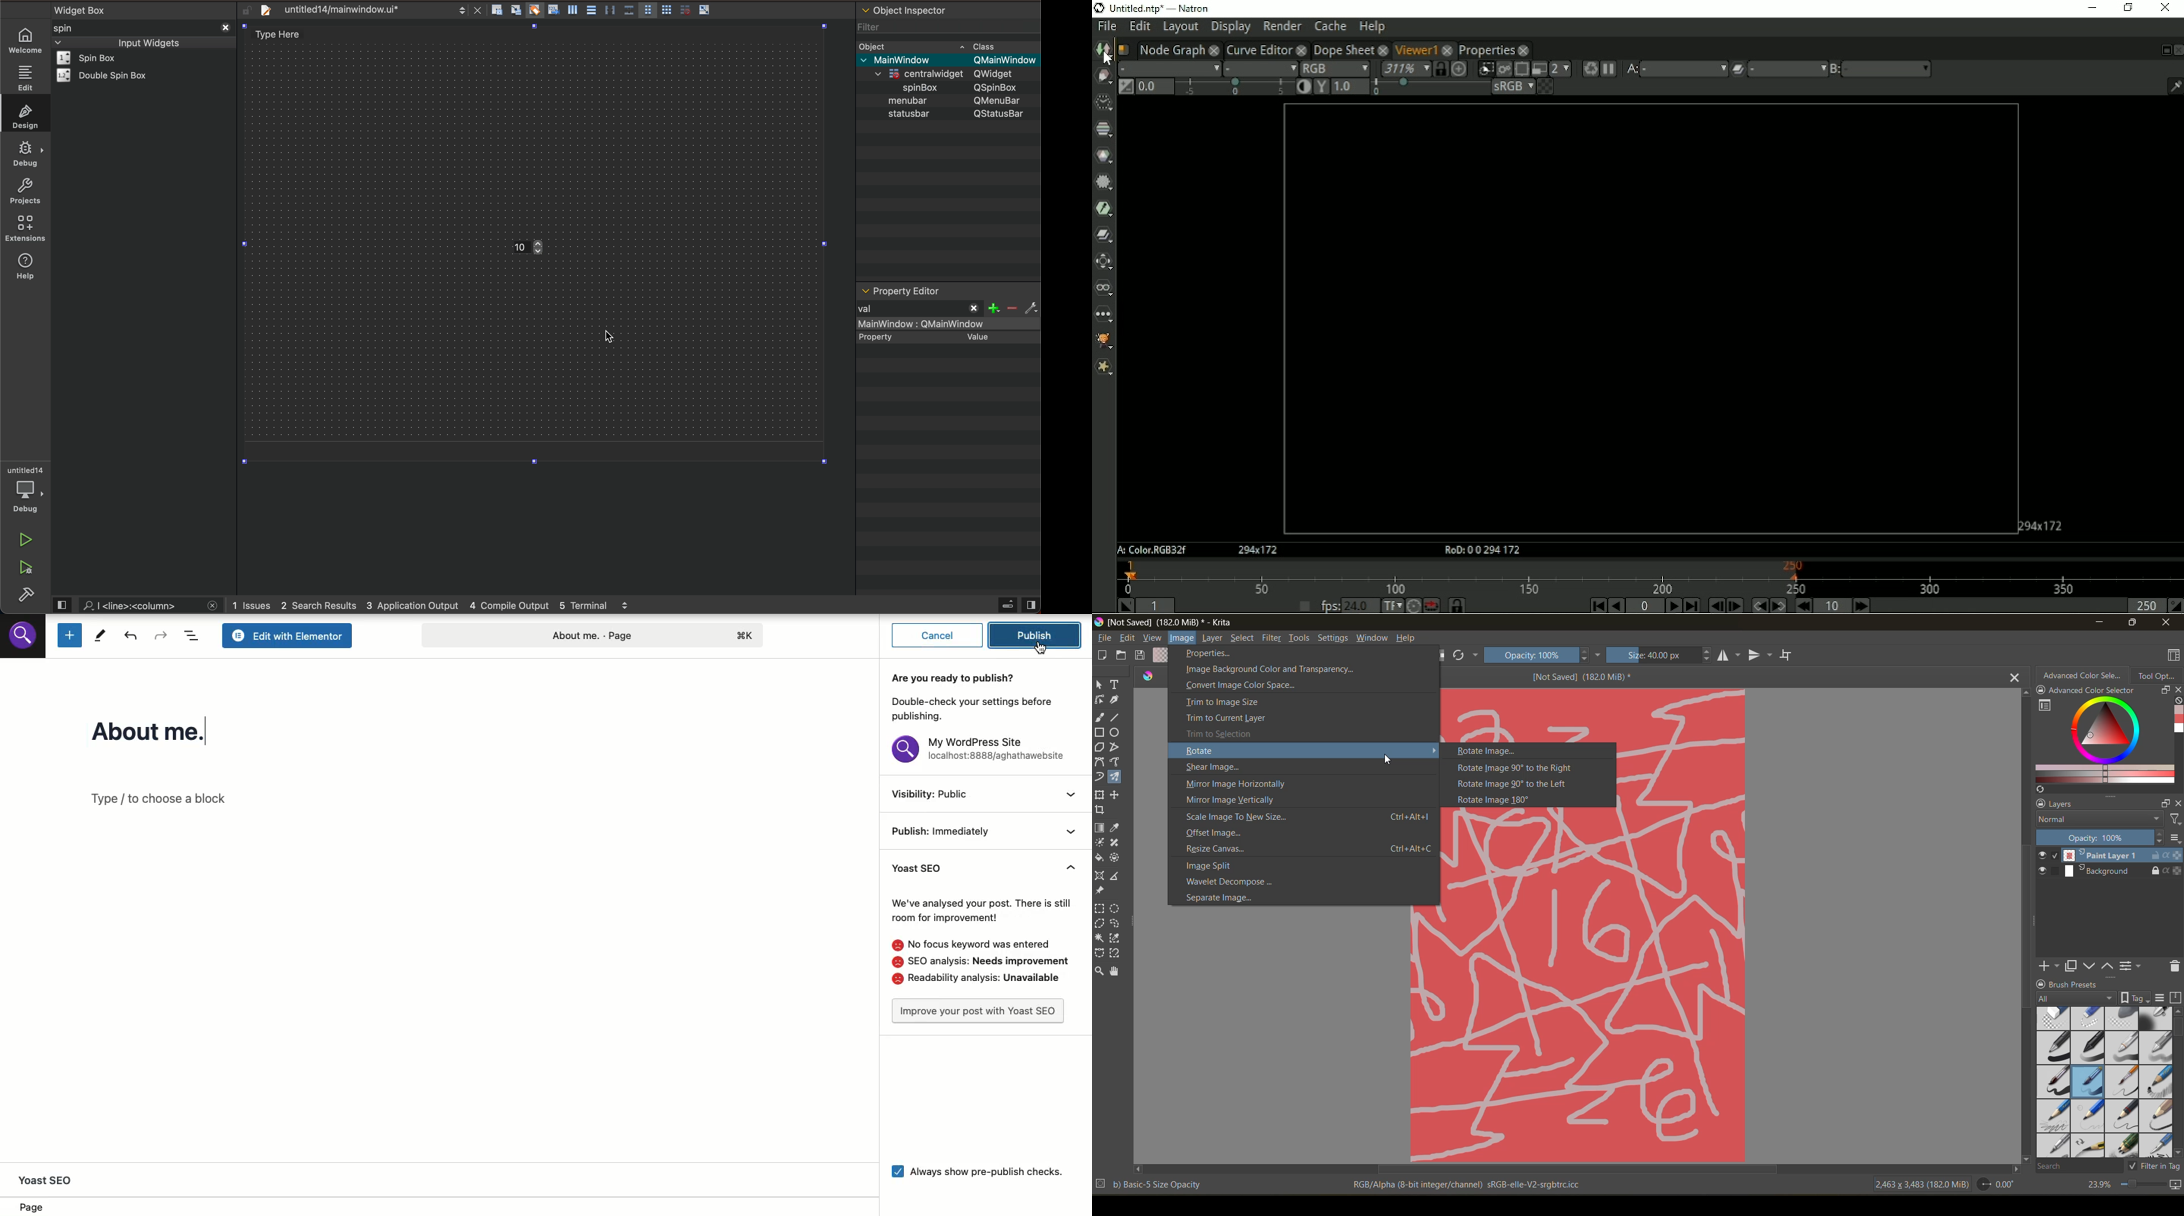  What do you see at coordinates (27, 490) in the screenshot?
I see `debugger` at bounding box center [27, 490].